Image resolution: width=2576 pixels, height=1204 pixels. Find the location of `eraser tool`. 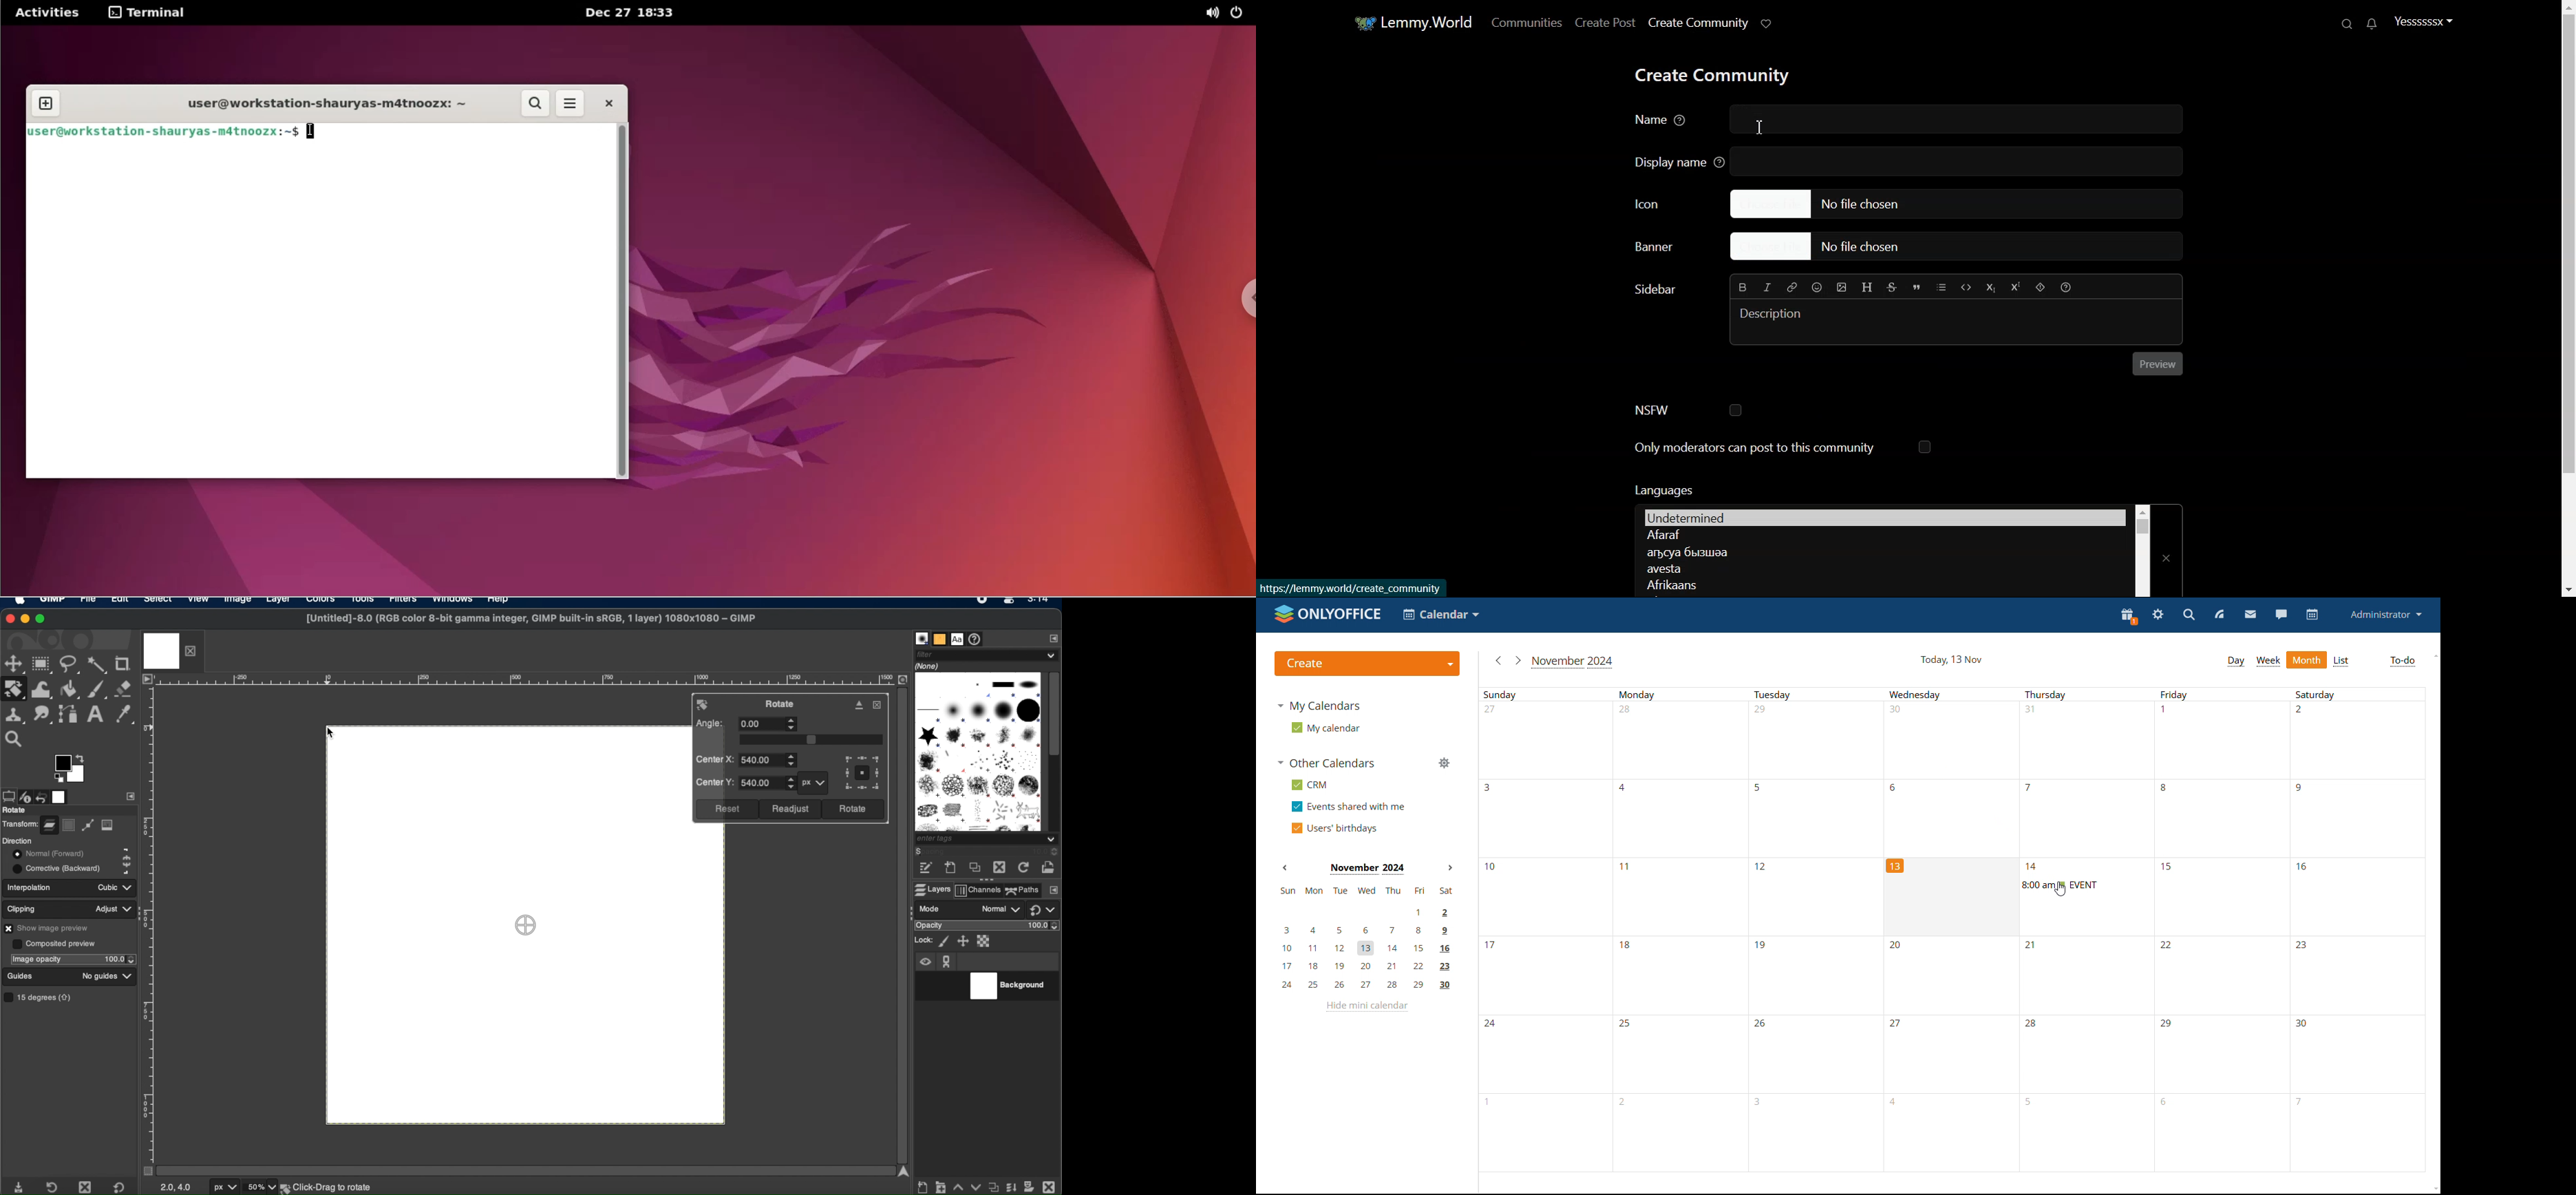

eraser tool is located at coordinates (125, 689).